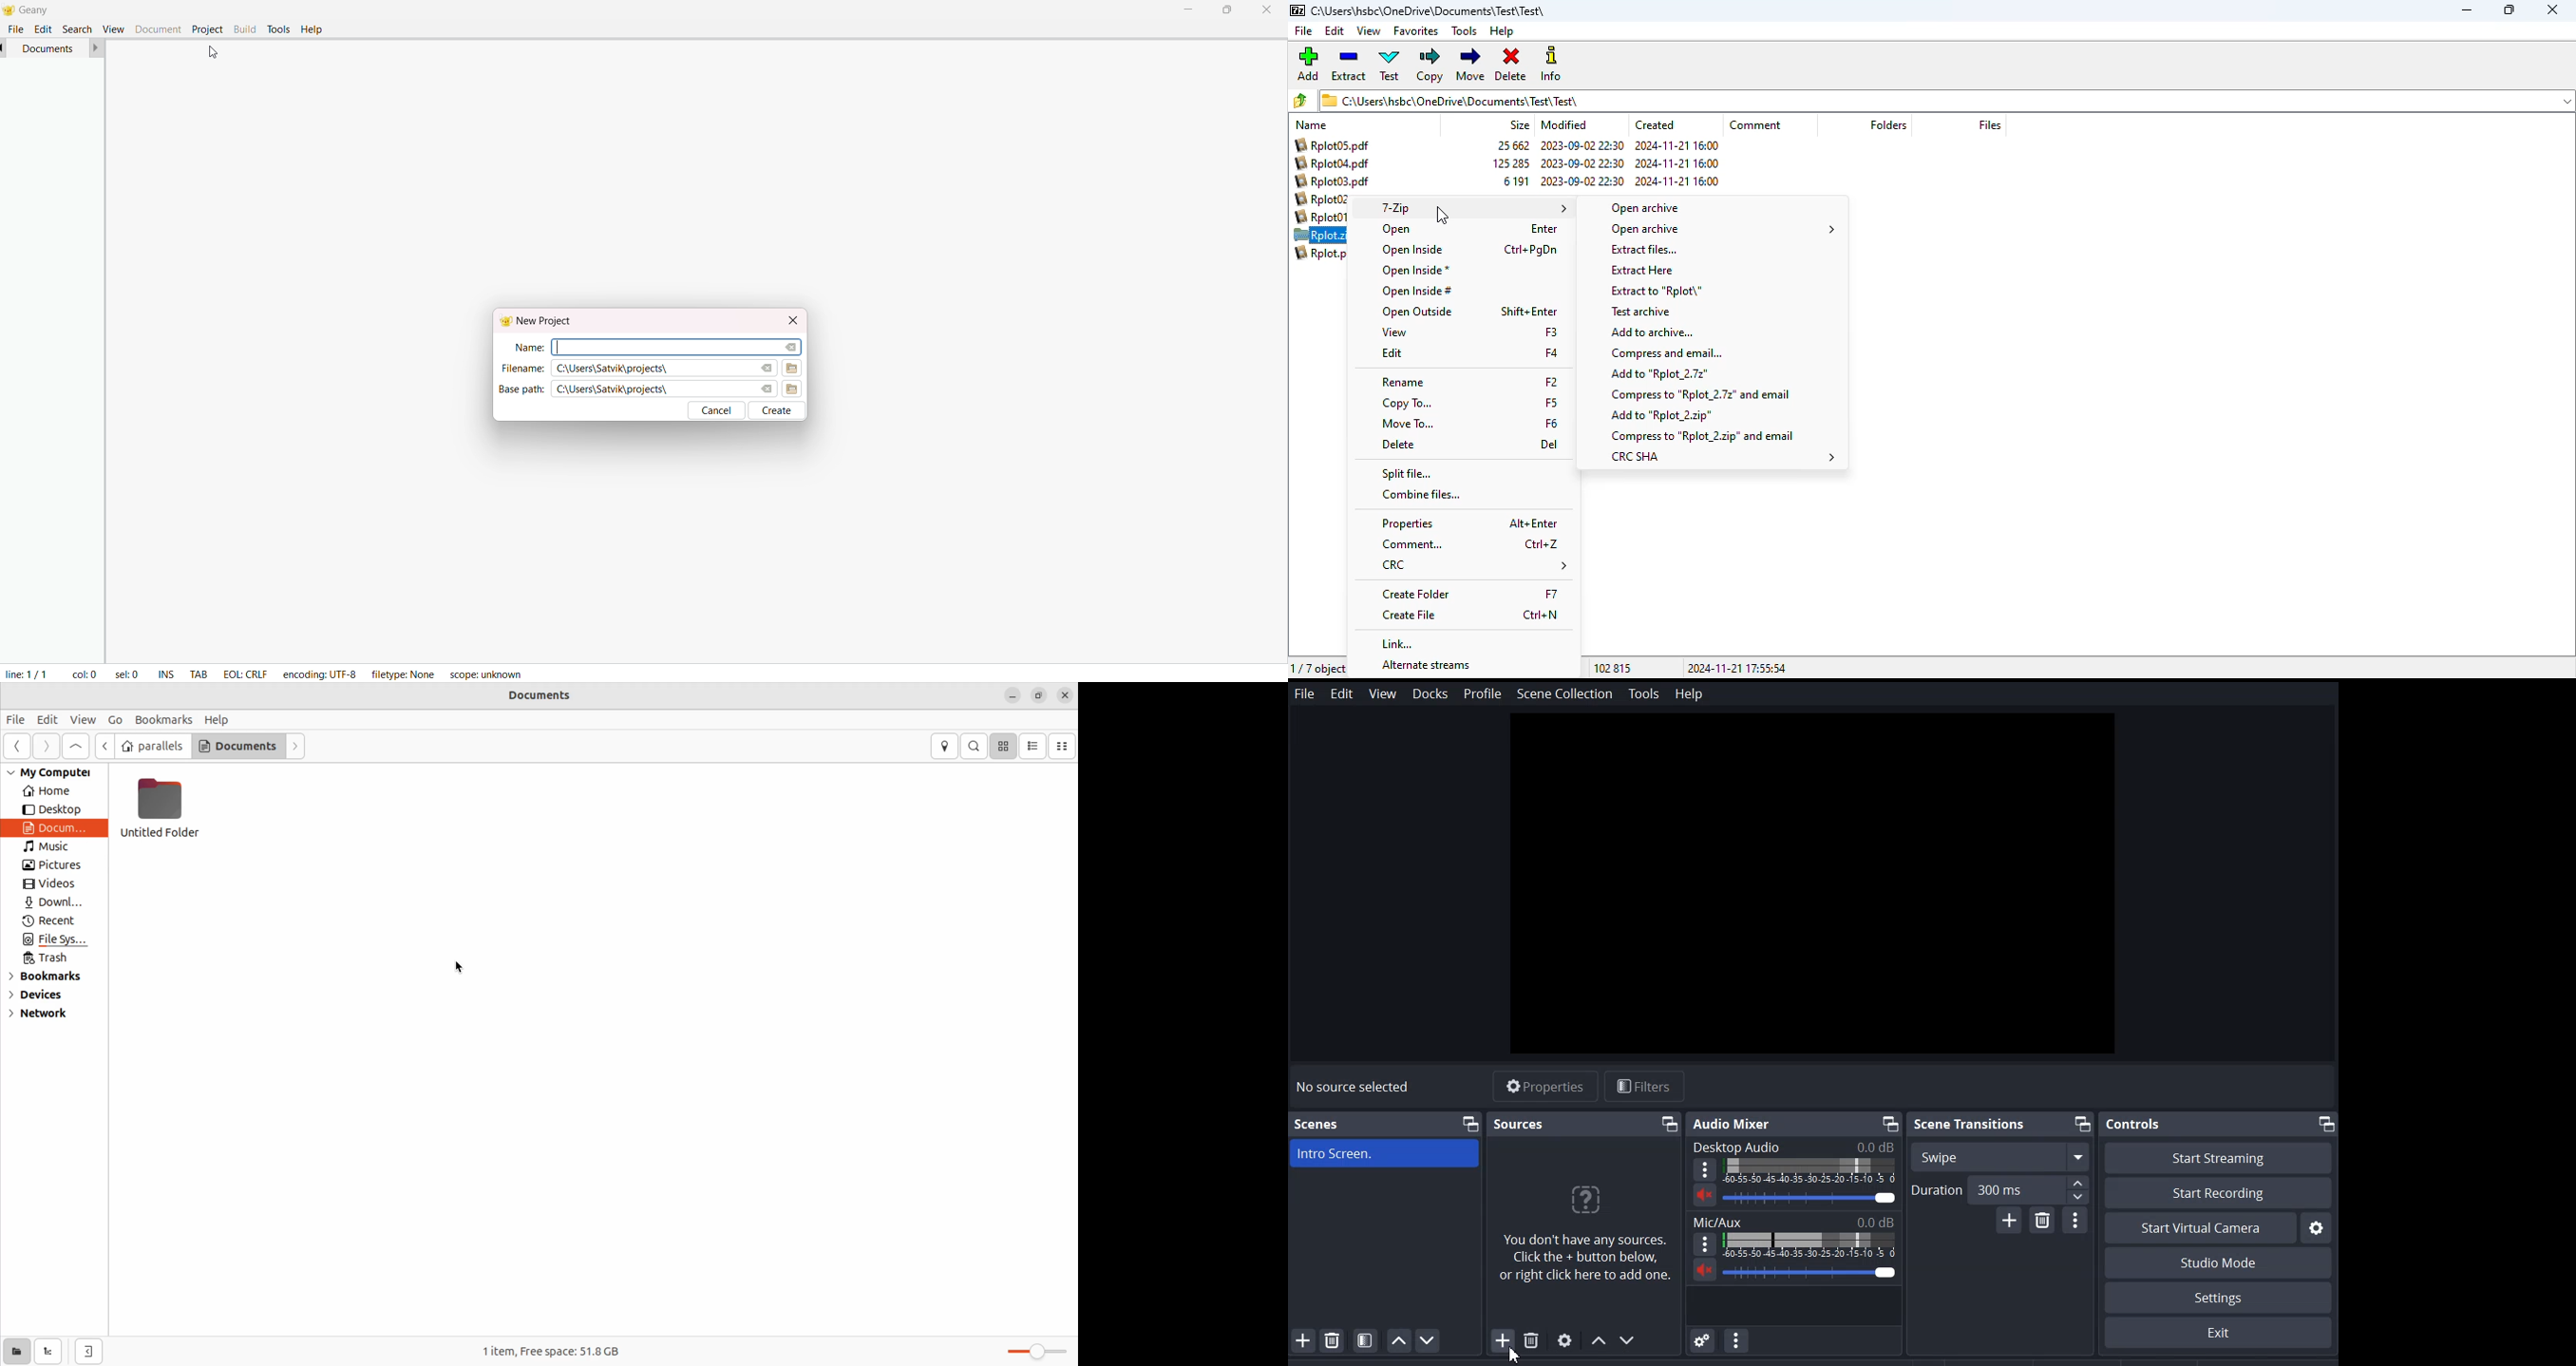 This screenshot has height=1372, width=2576. What do you see at coordinates (1704, 1195) in the screenshot?
I see `Mute` at bounding box center [1704, 1195].